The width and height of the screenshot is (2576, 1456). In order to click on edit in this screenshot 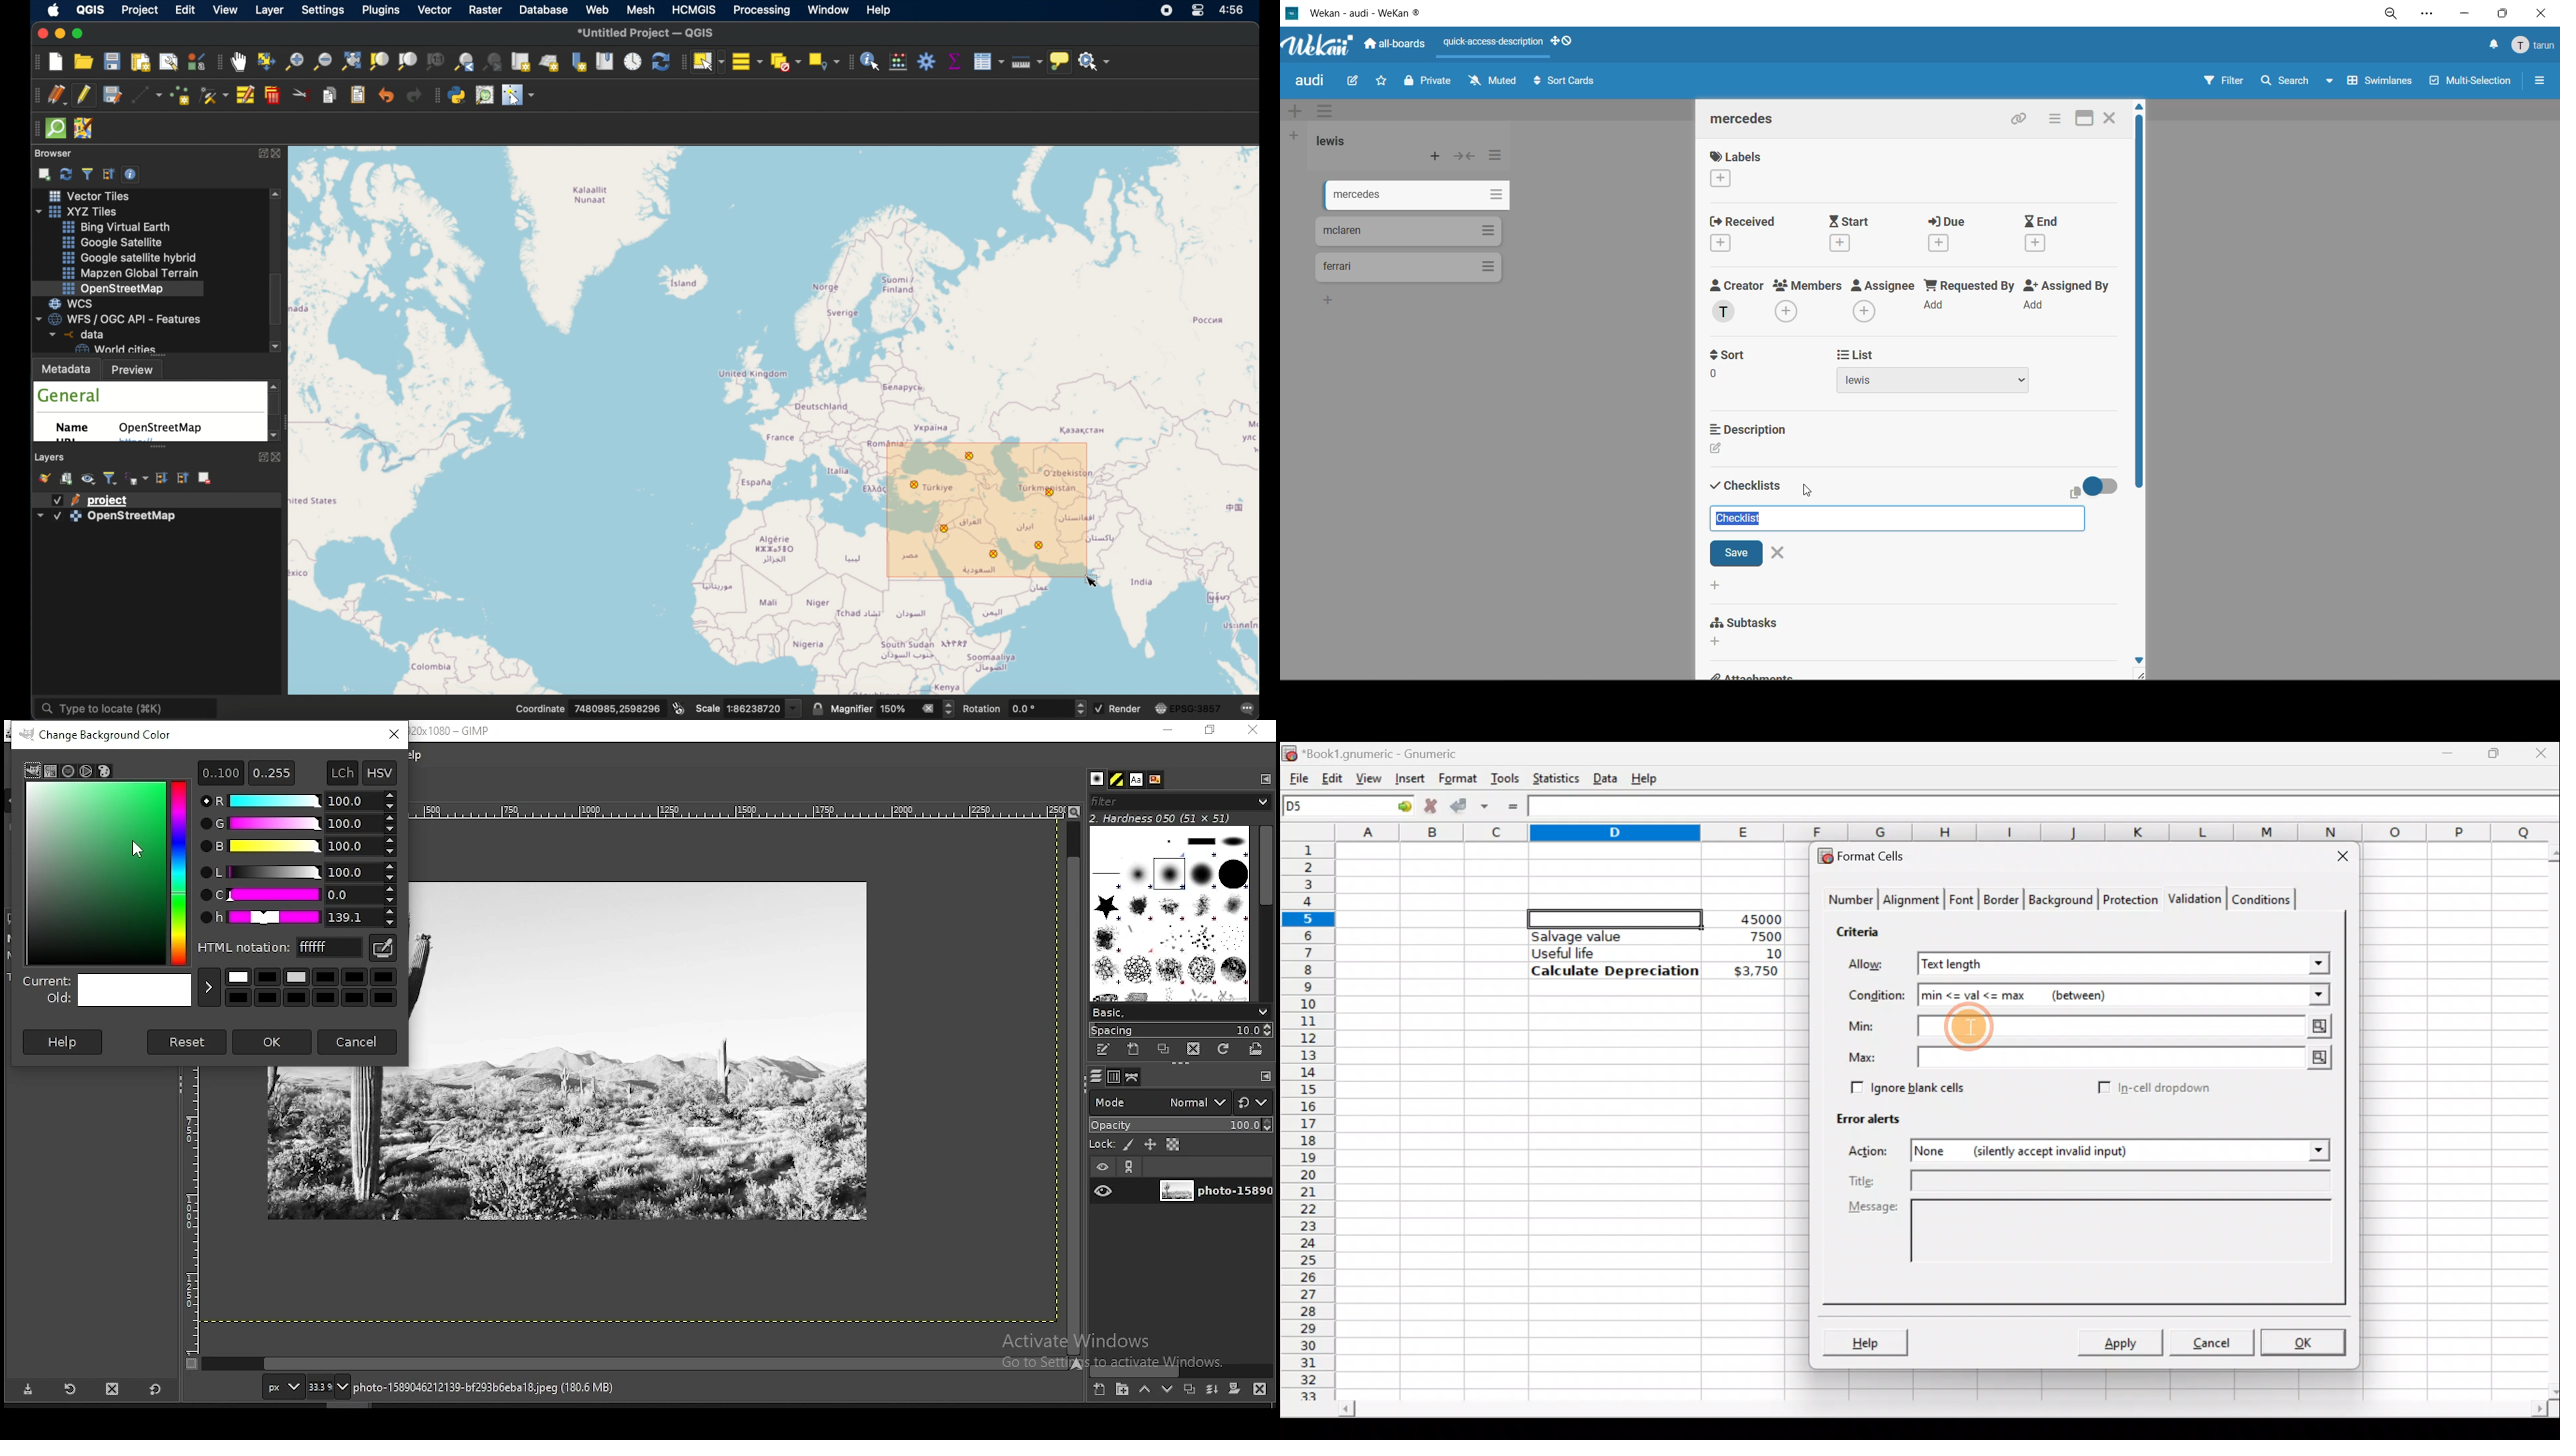, I will do `click(1354, 80)`.